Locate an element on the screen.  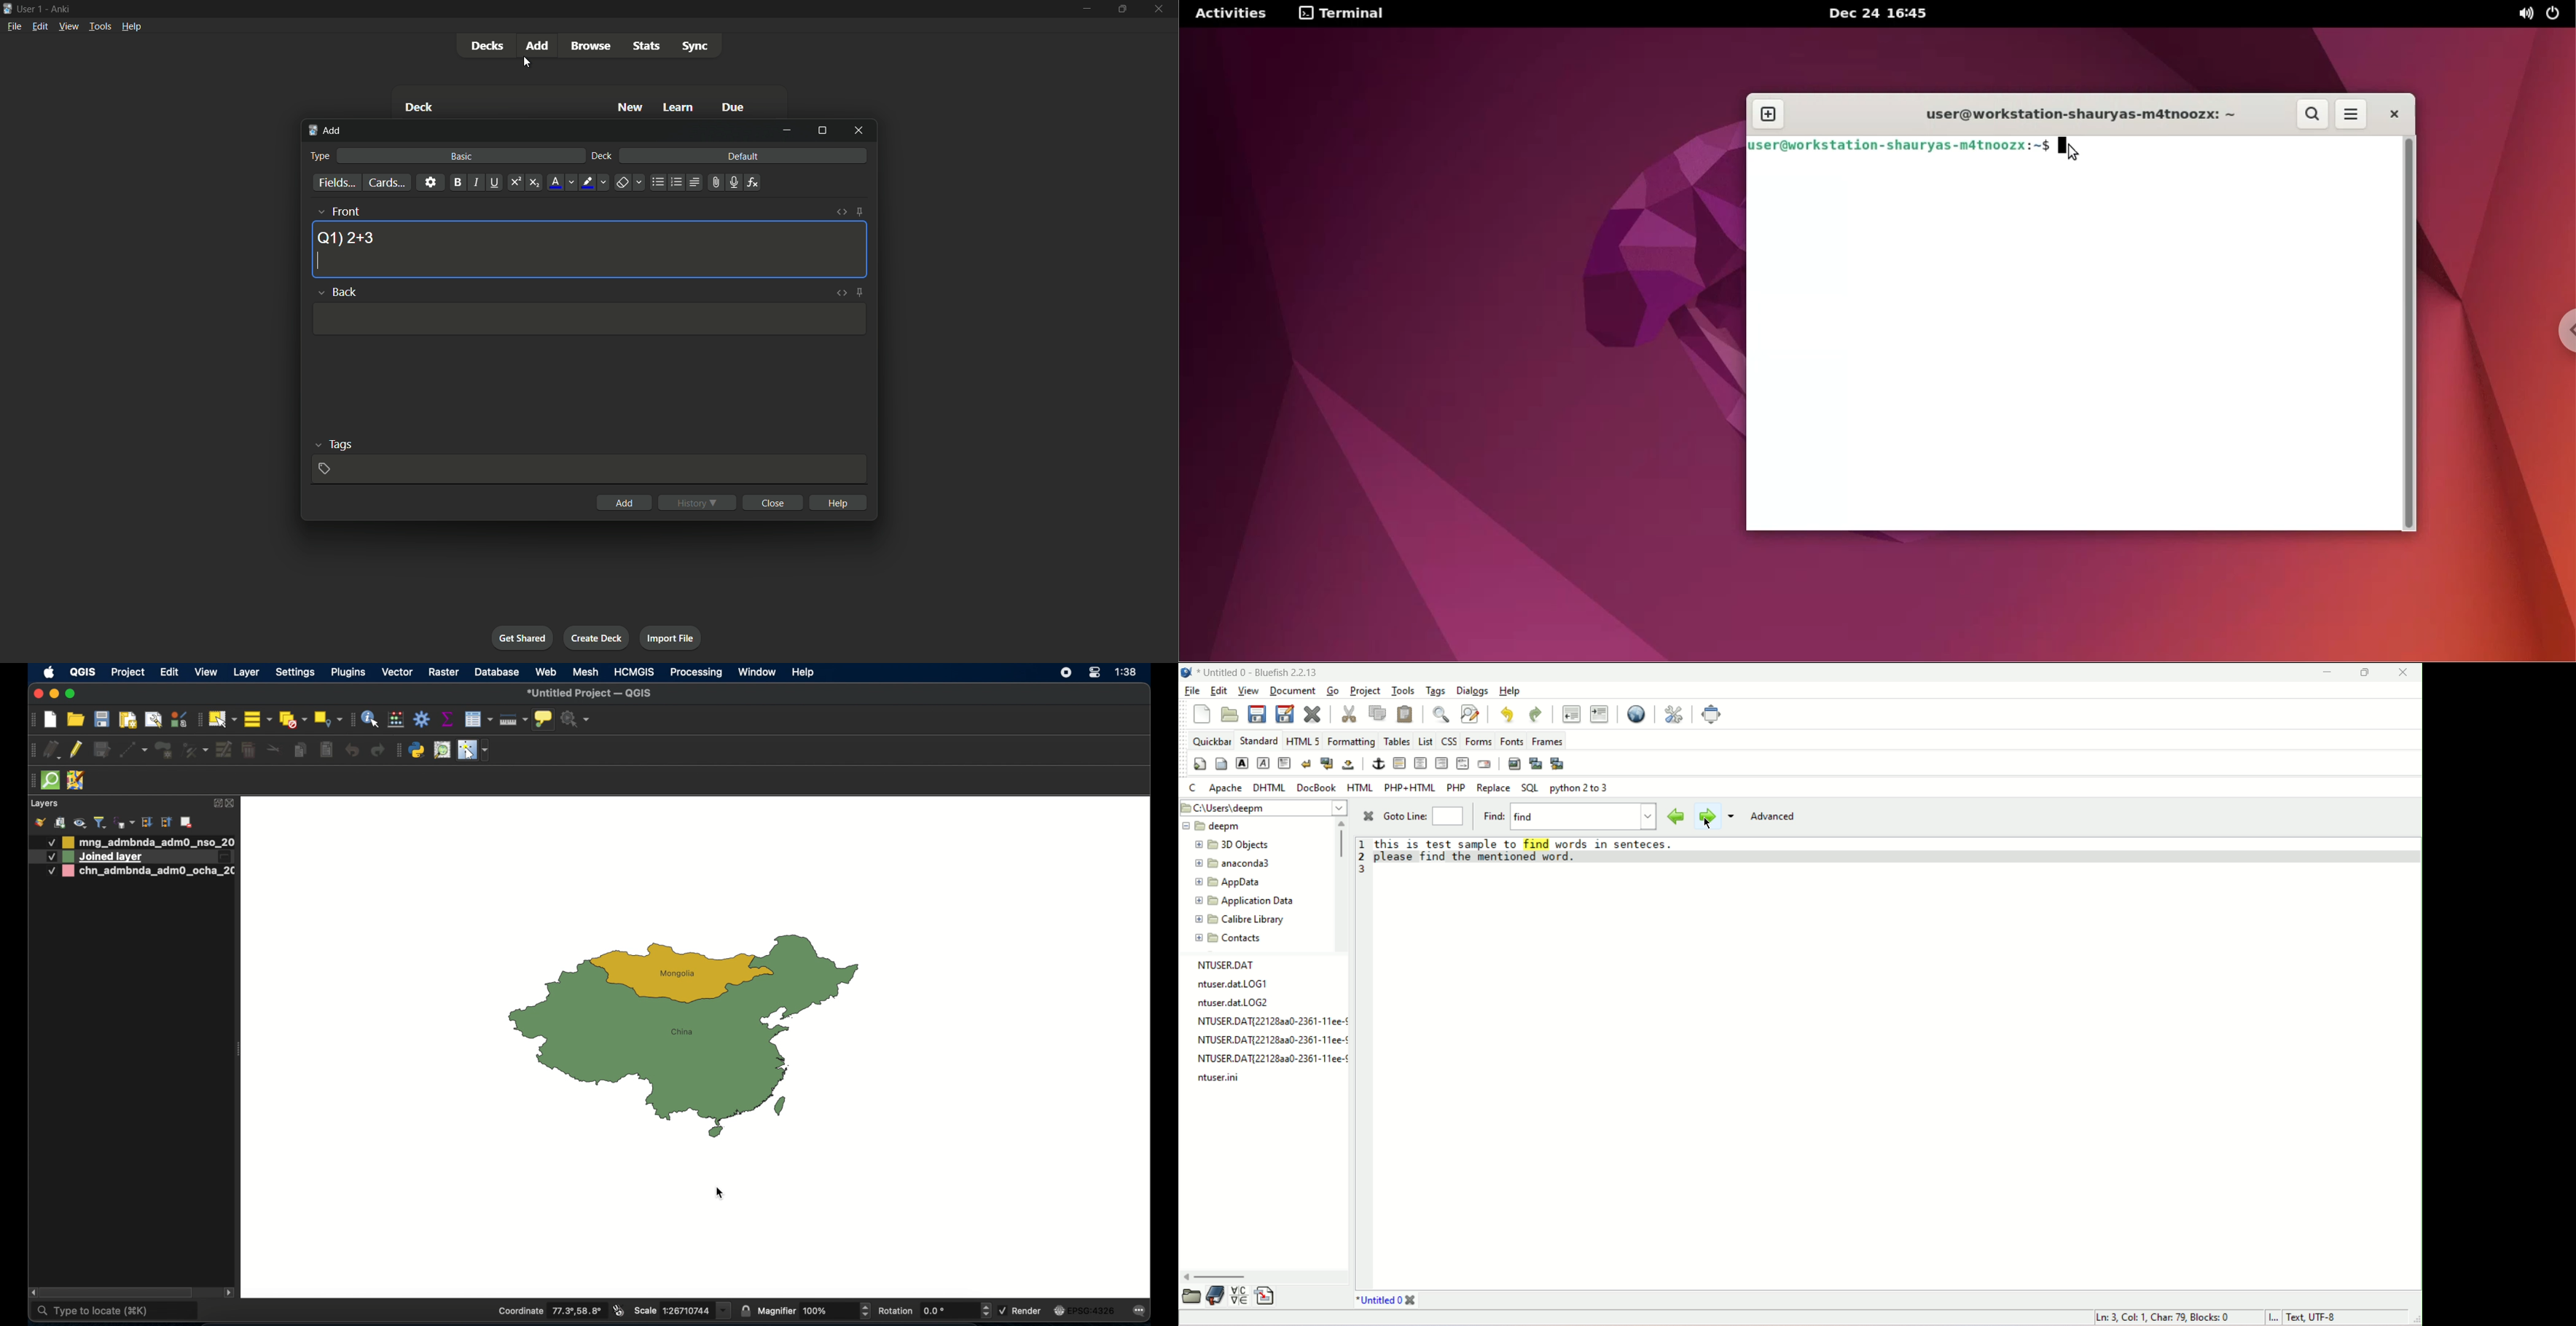
digitizing toolbar is located at coordinates (33, 751).